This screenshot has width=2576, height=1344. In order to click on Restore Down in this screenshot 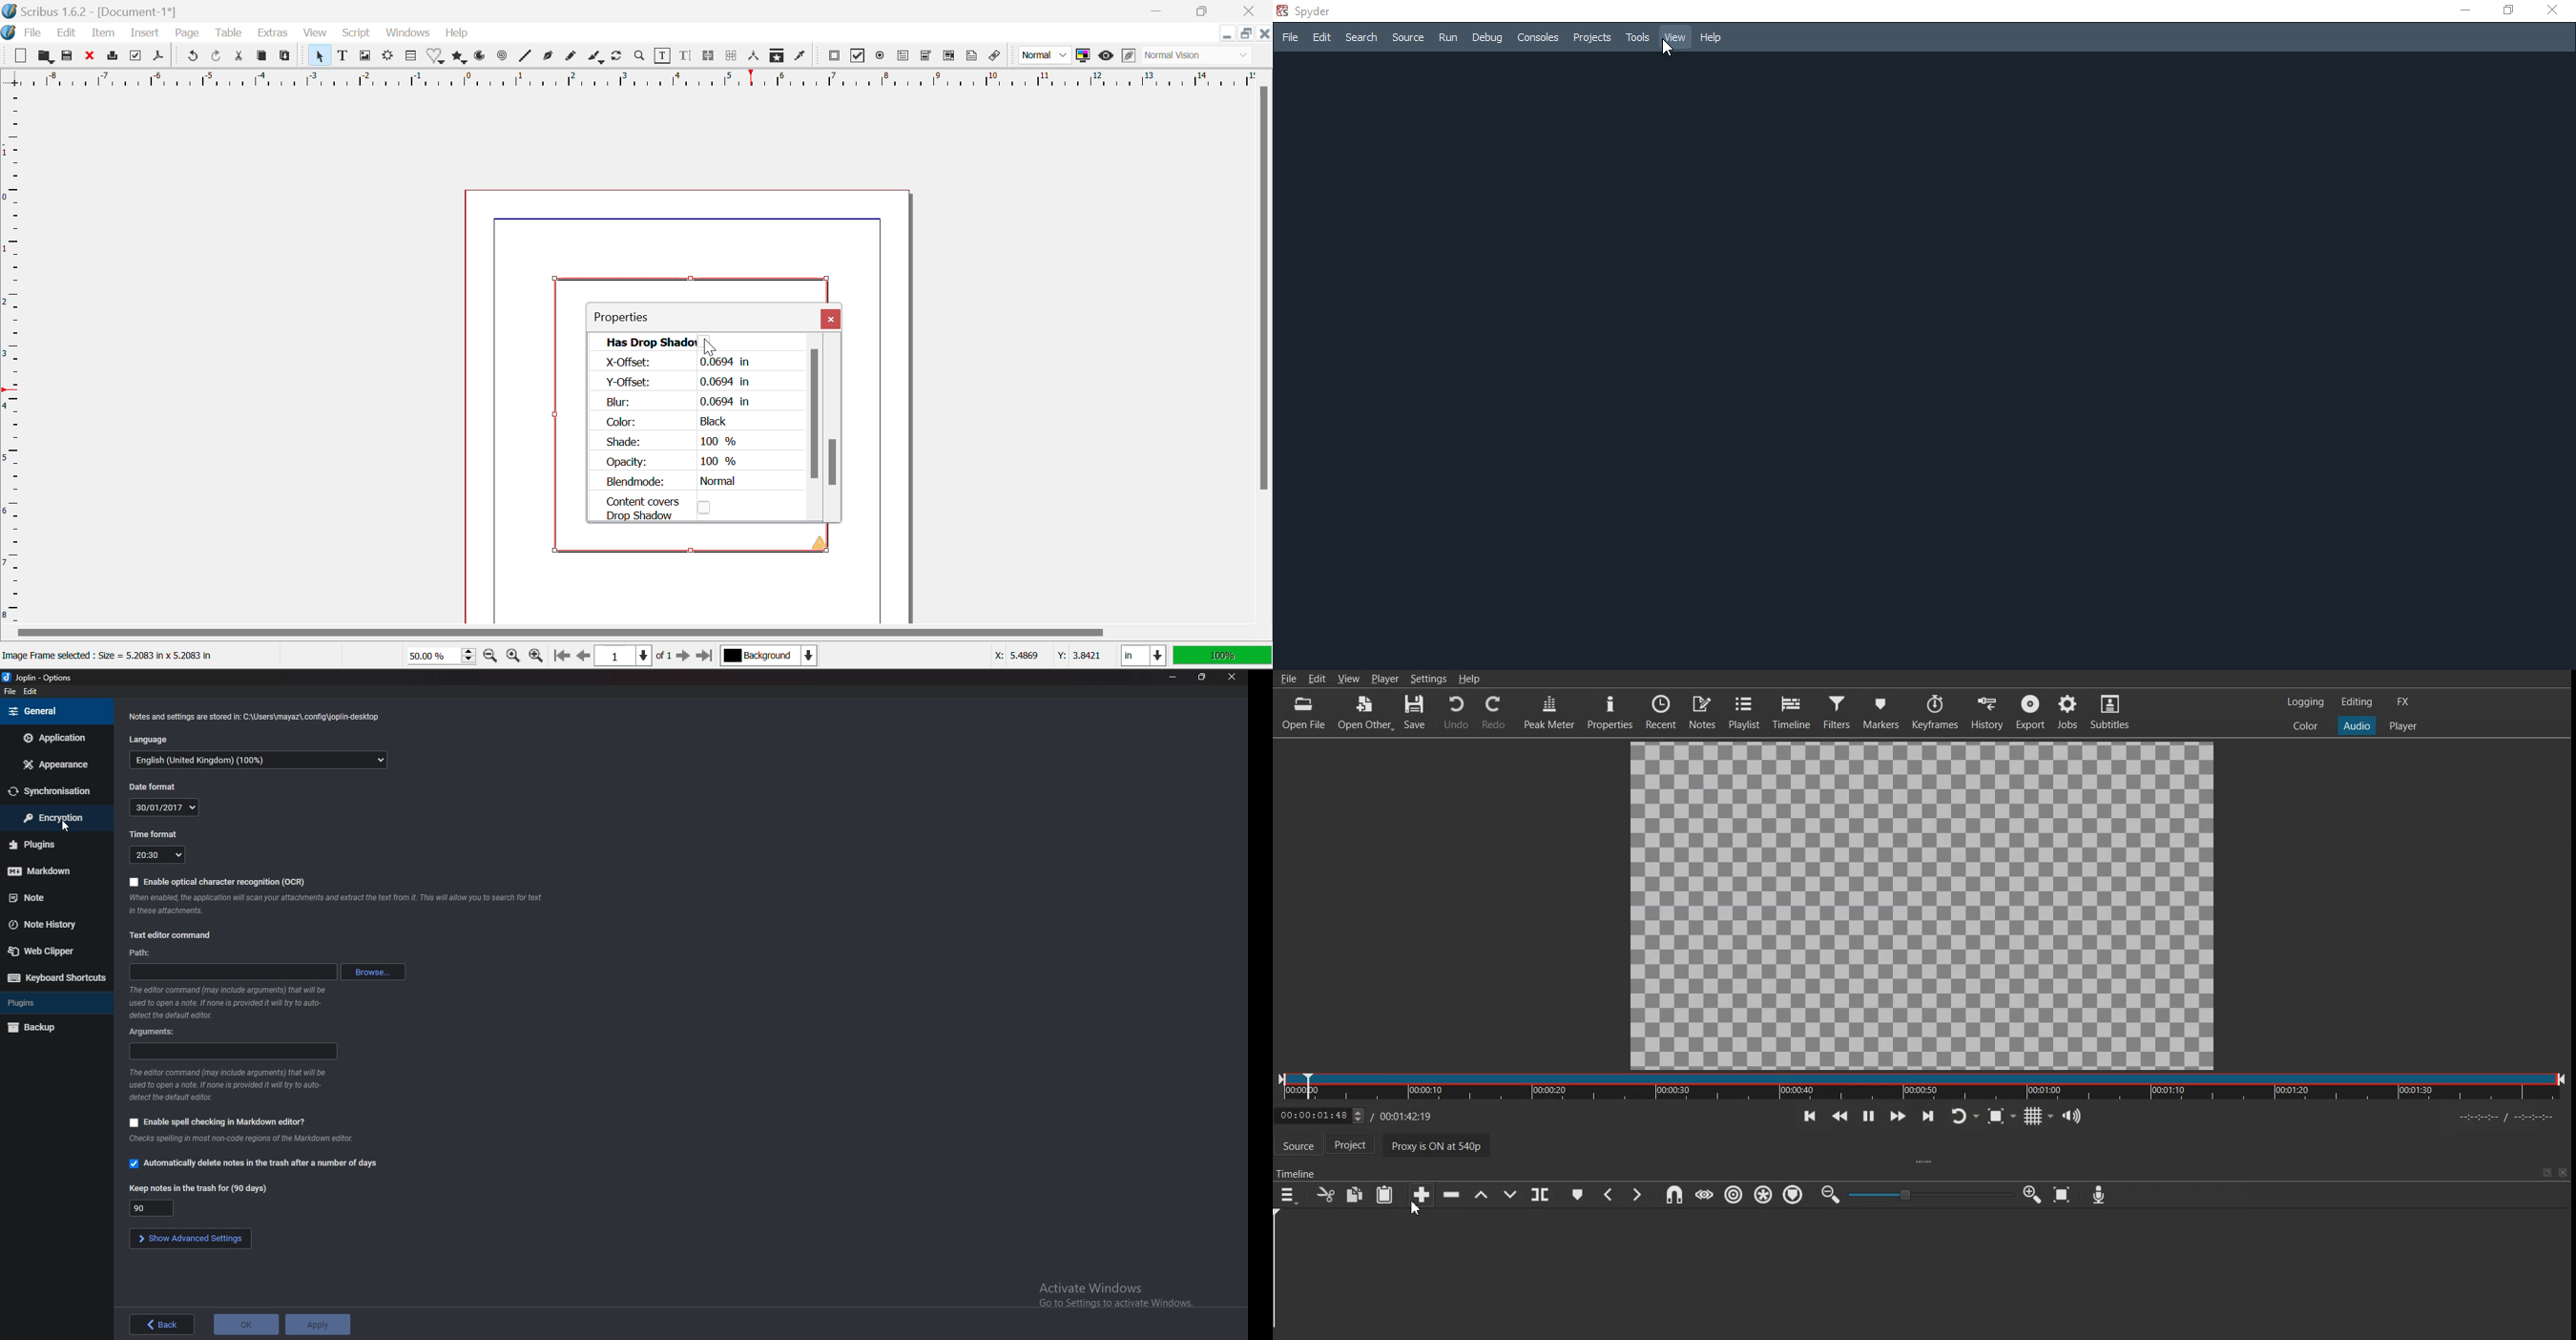, I will do `click(1225, 35)`.